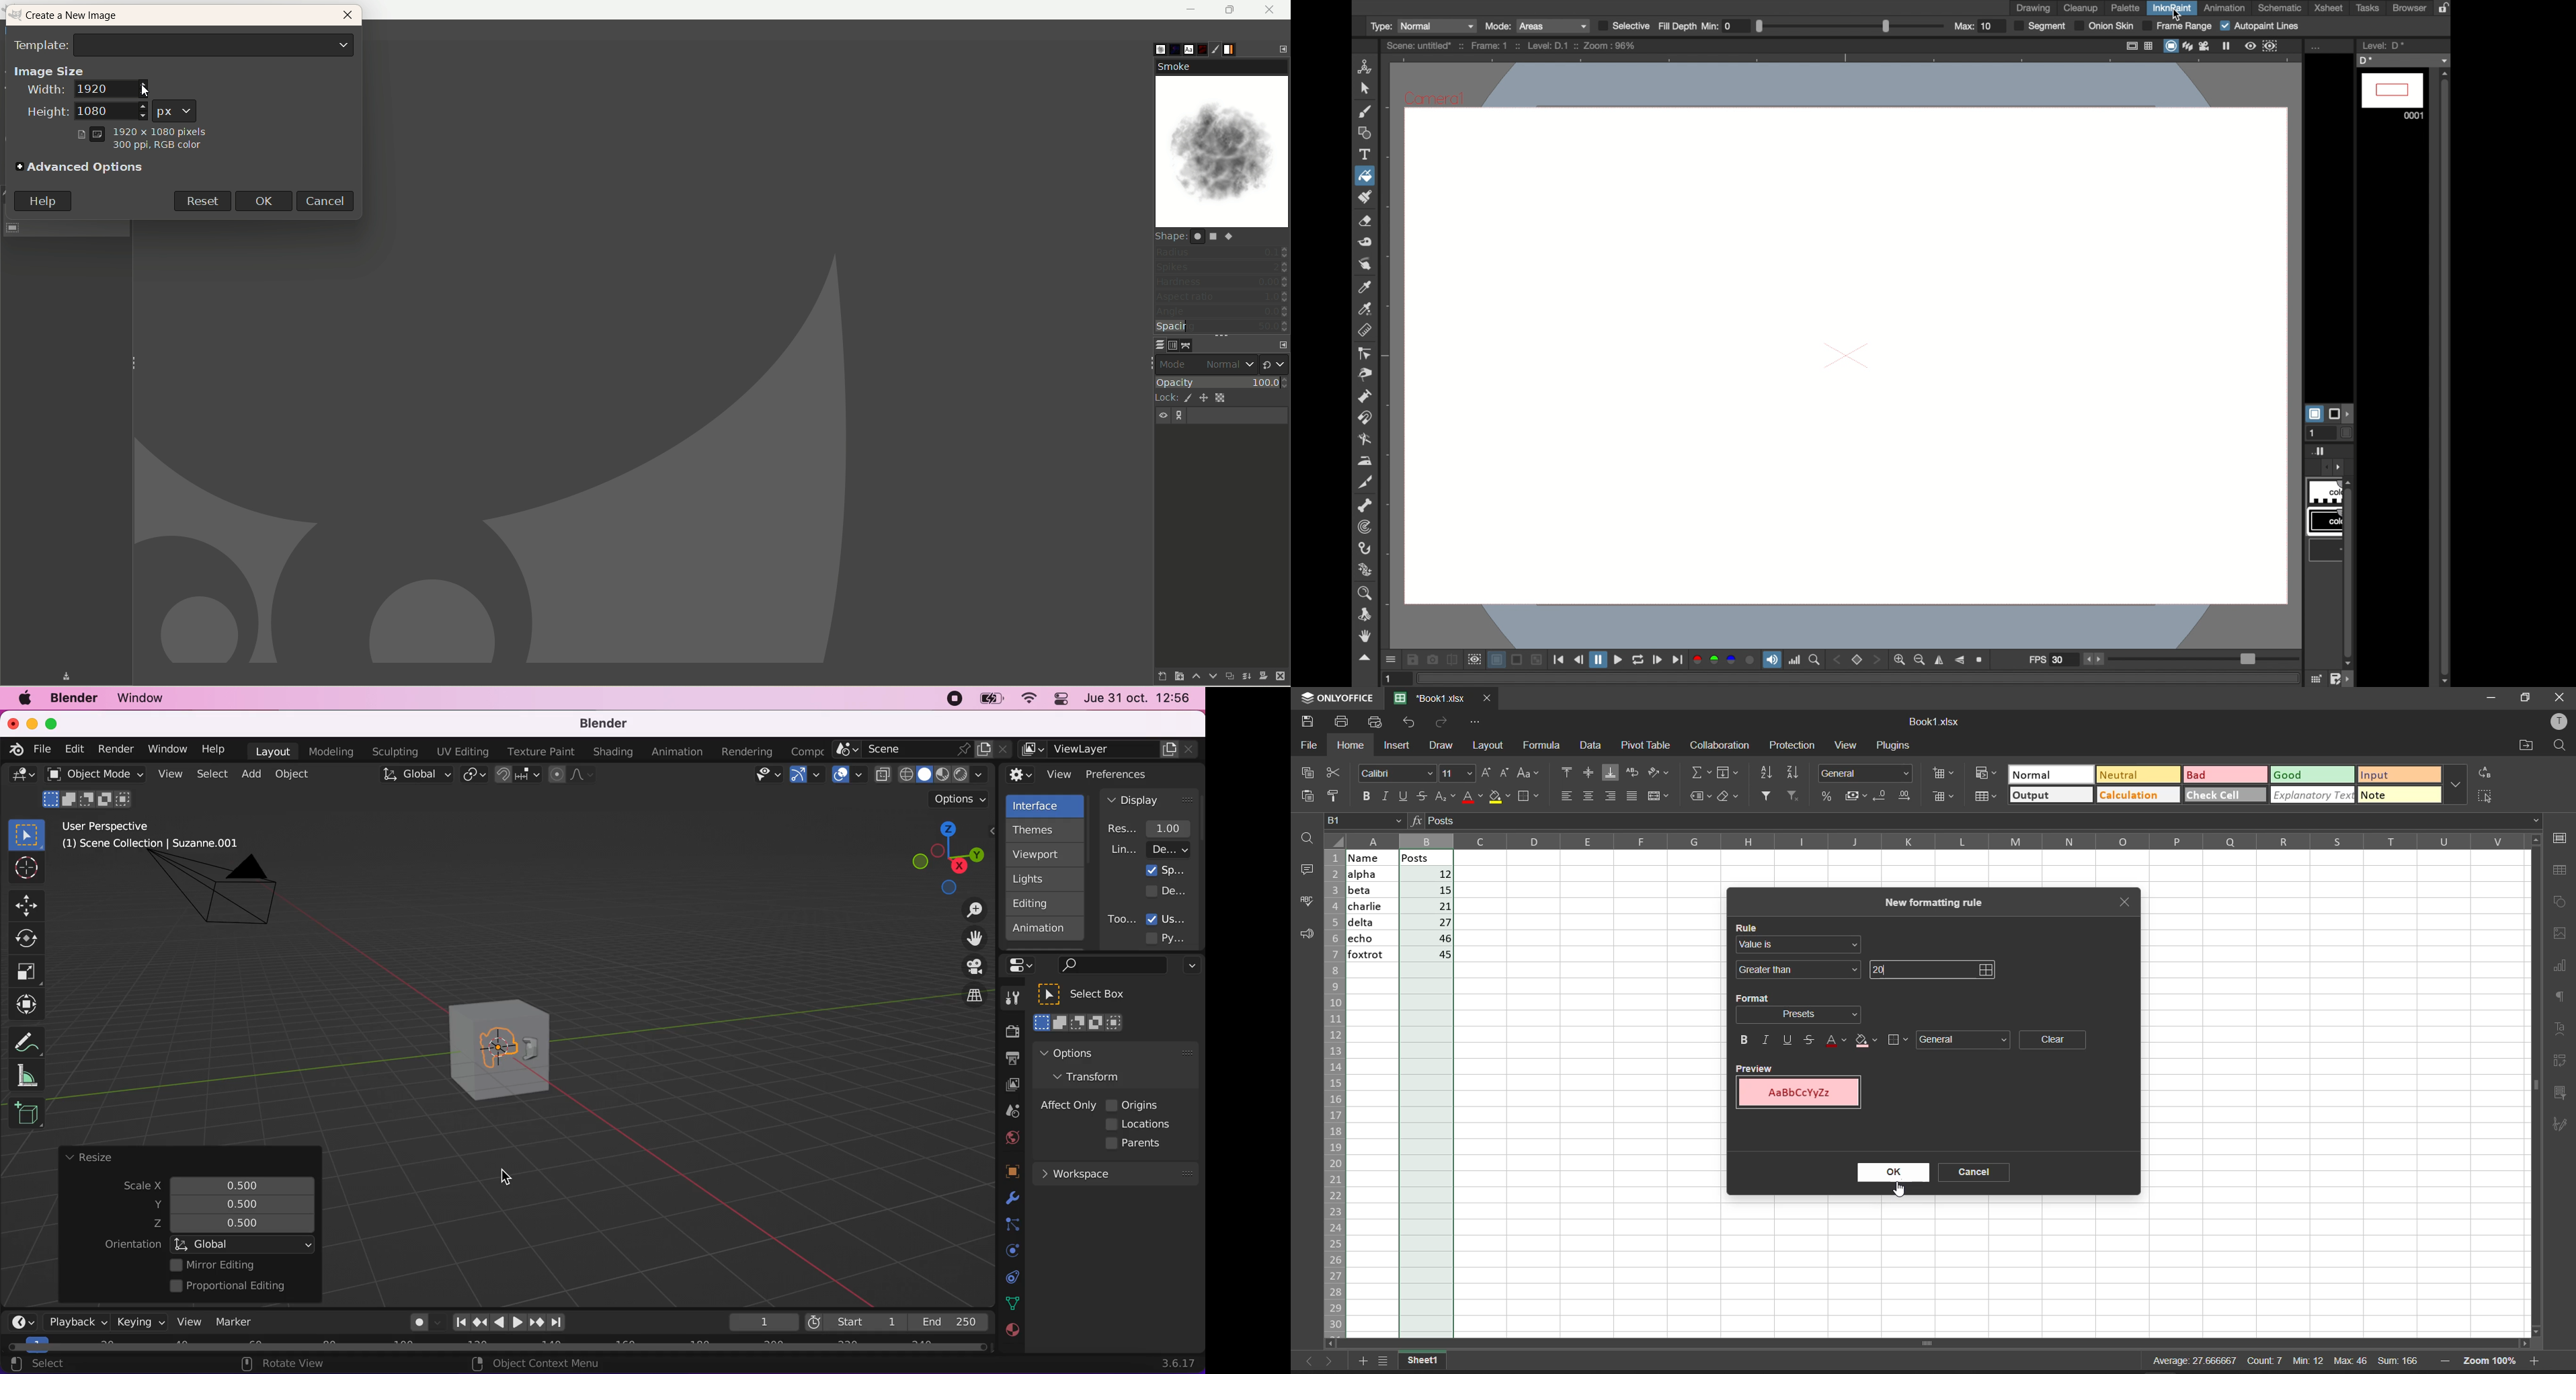 This screenshot has width=2576, height=1400. Describe the element at coordinates (1751, 998) in the screenshot. I see `format` at that location.